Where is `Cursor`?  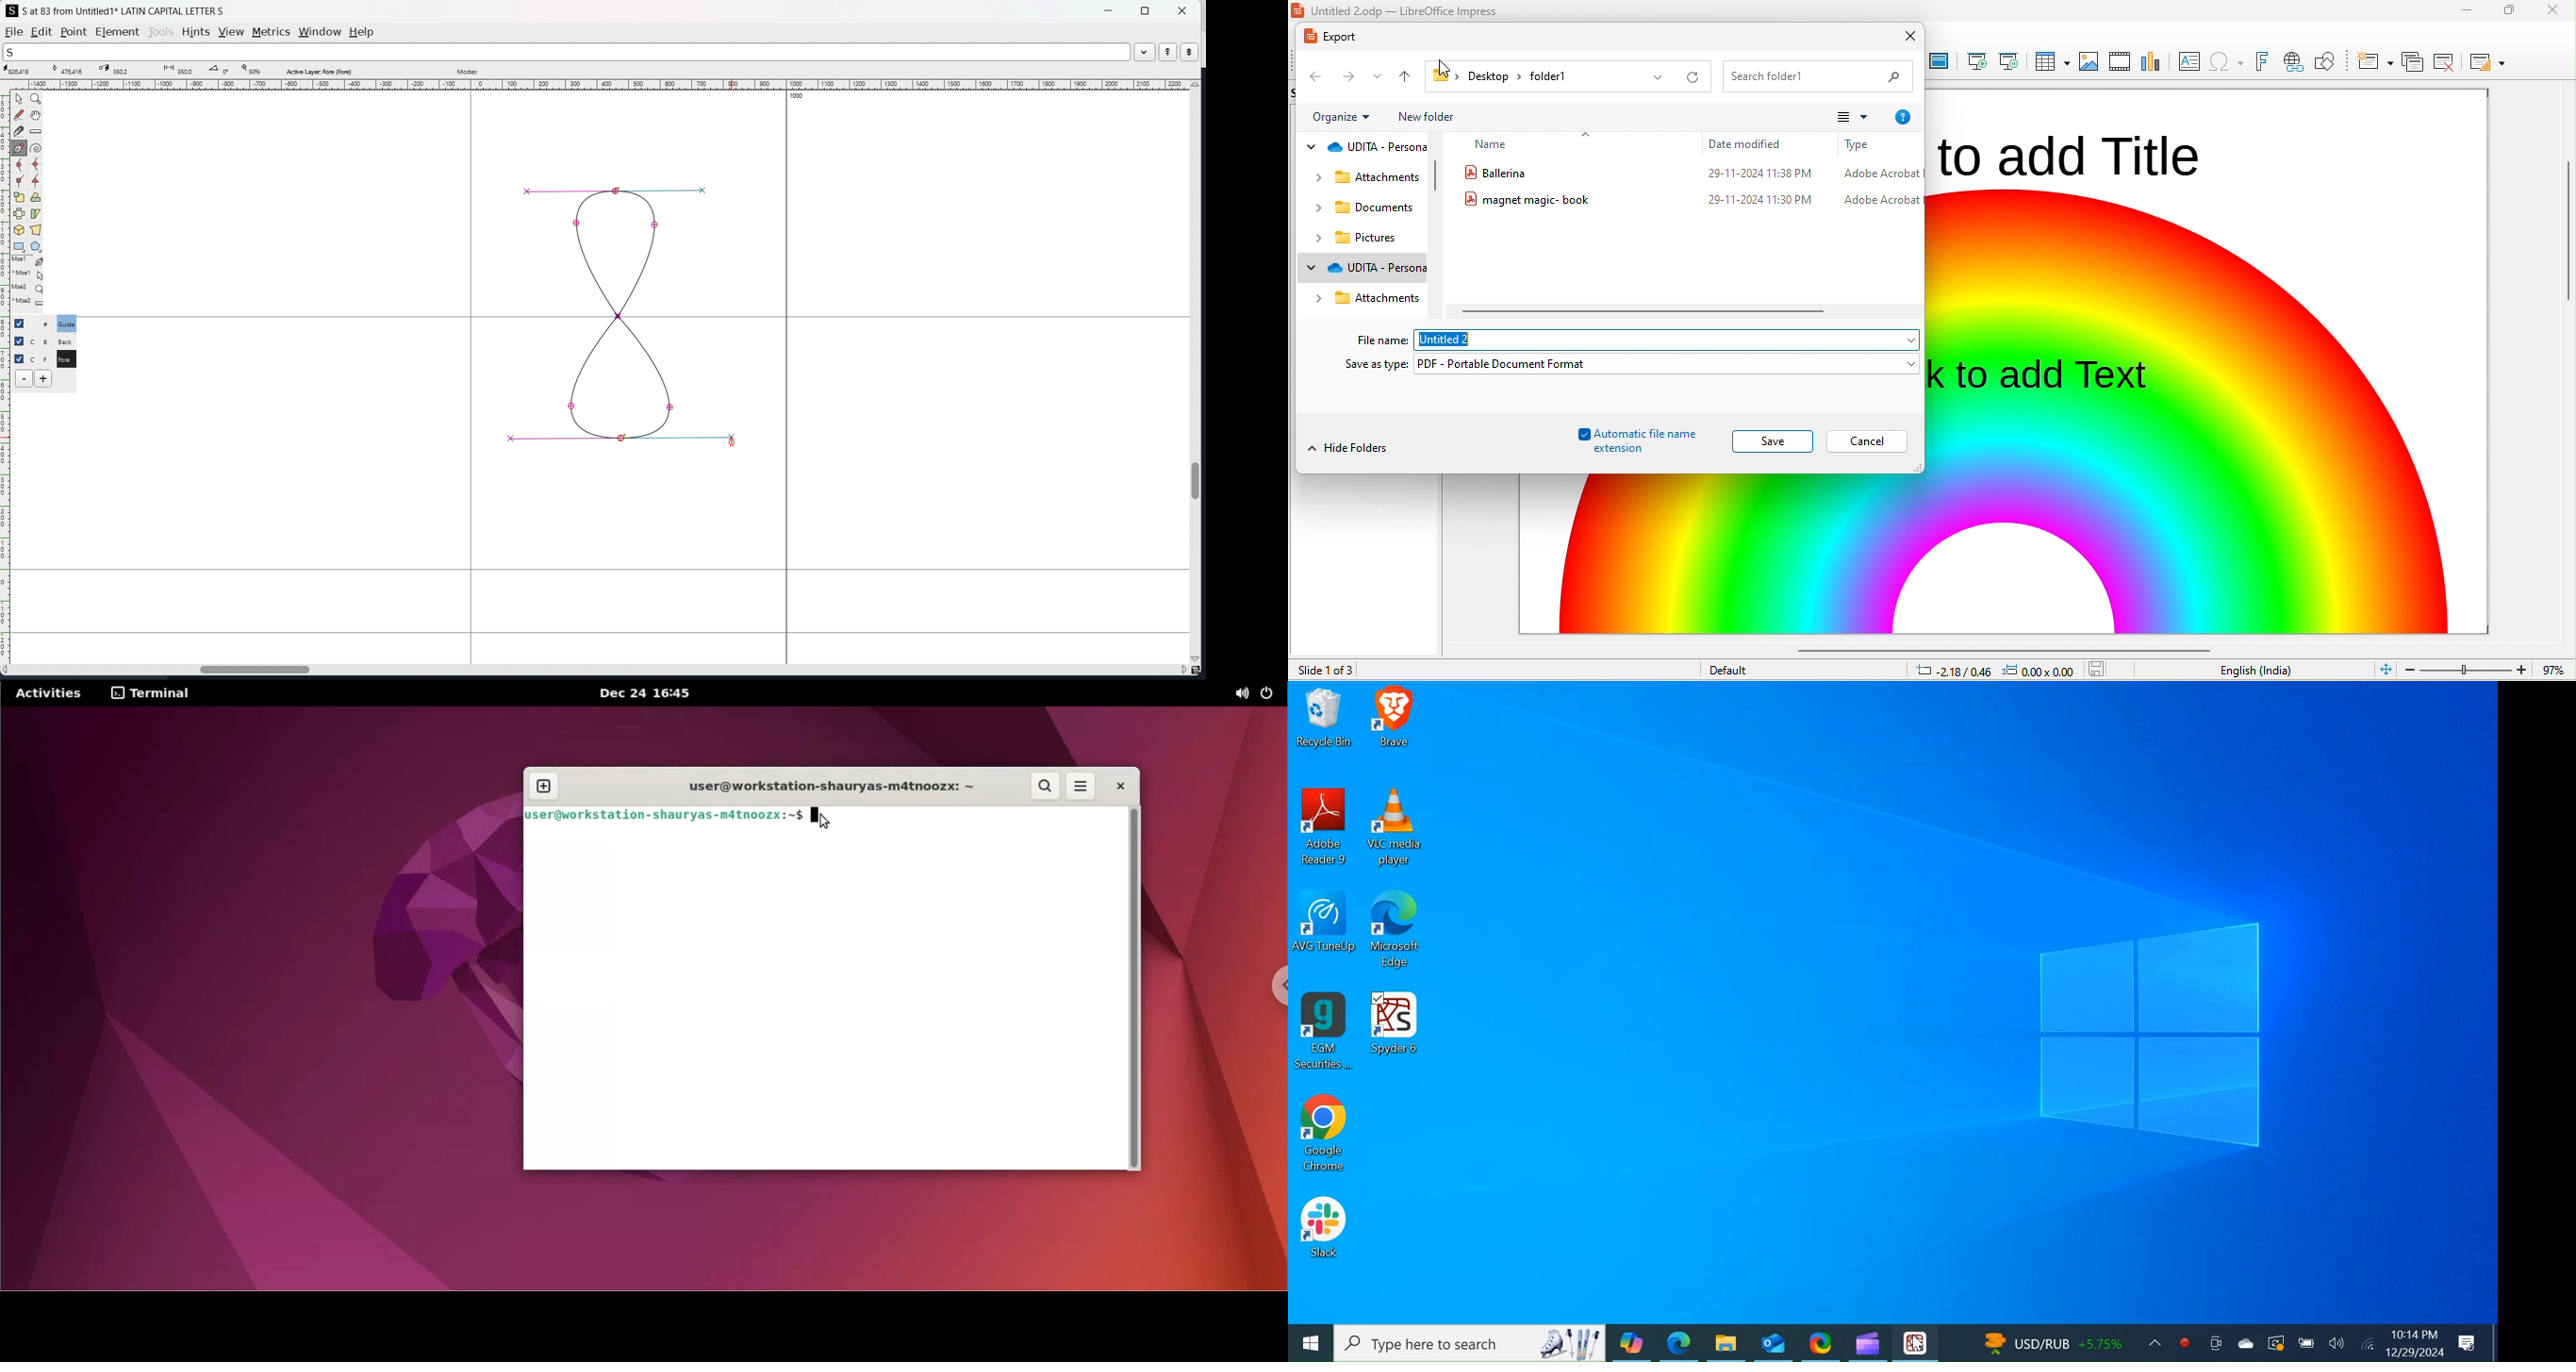 Cursor is located at coordinates (1915, 1343).